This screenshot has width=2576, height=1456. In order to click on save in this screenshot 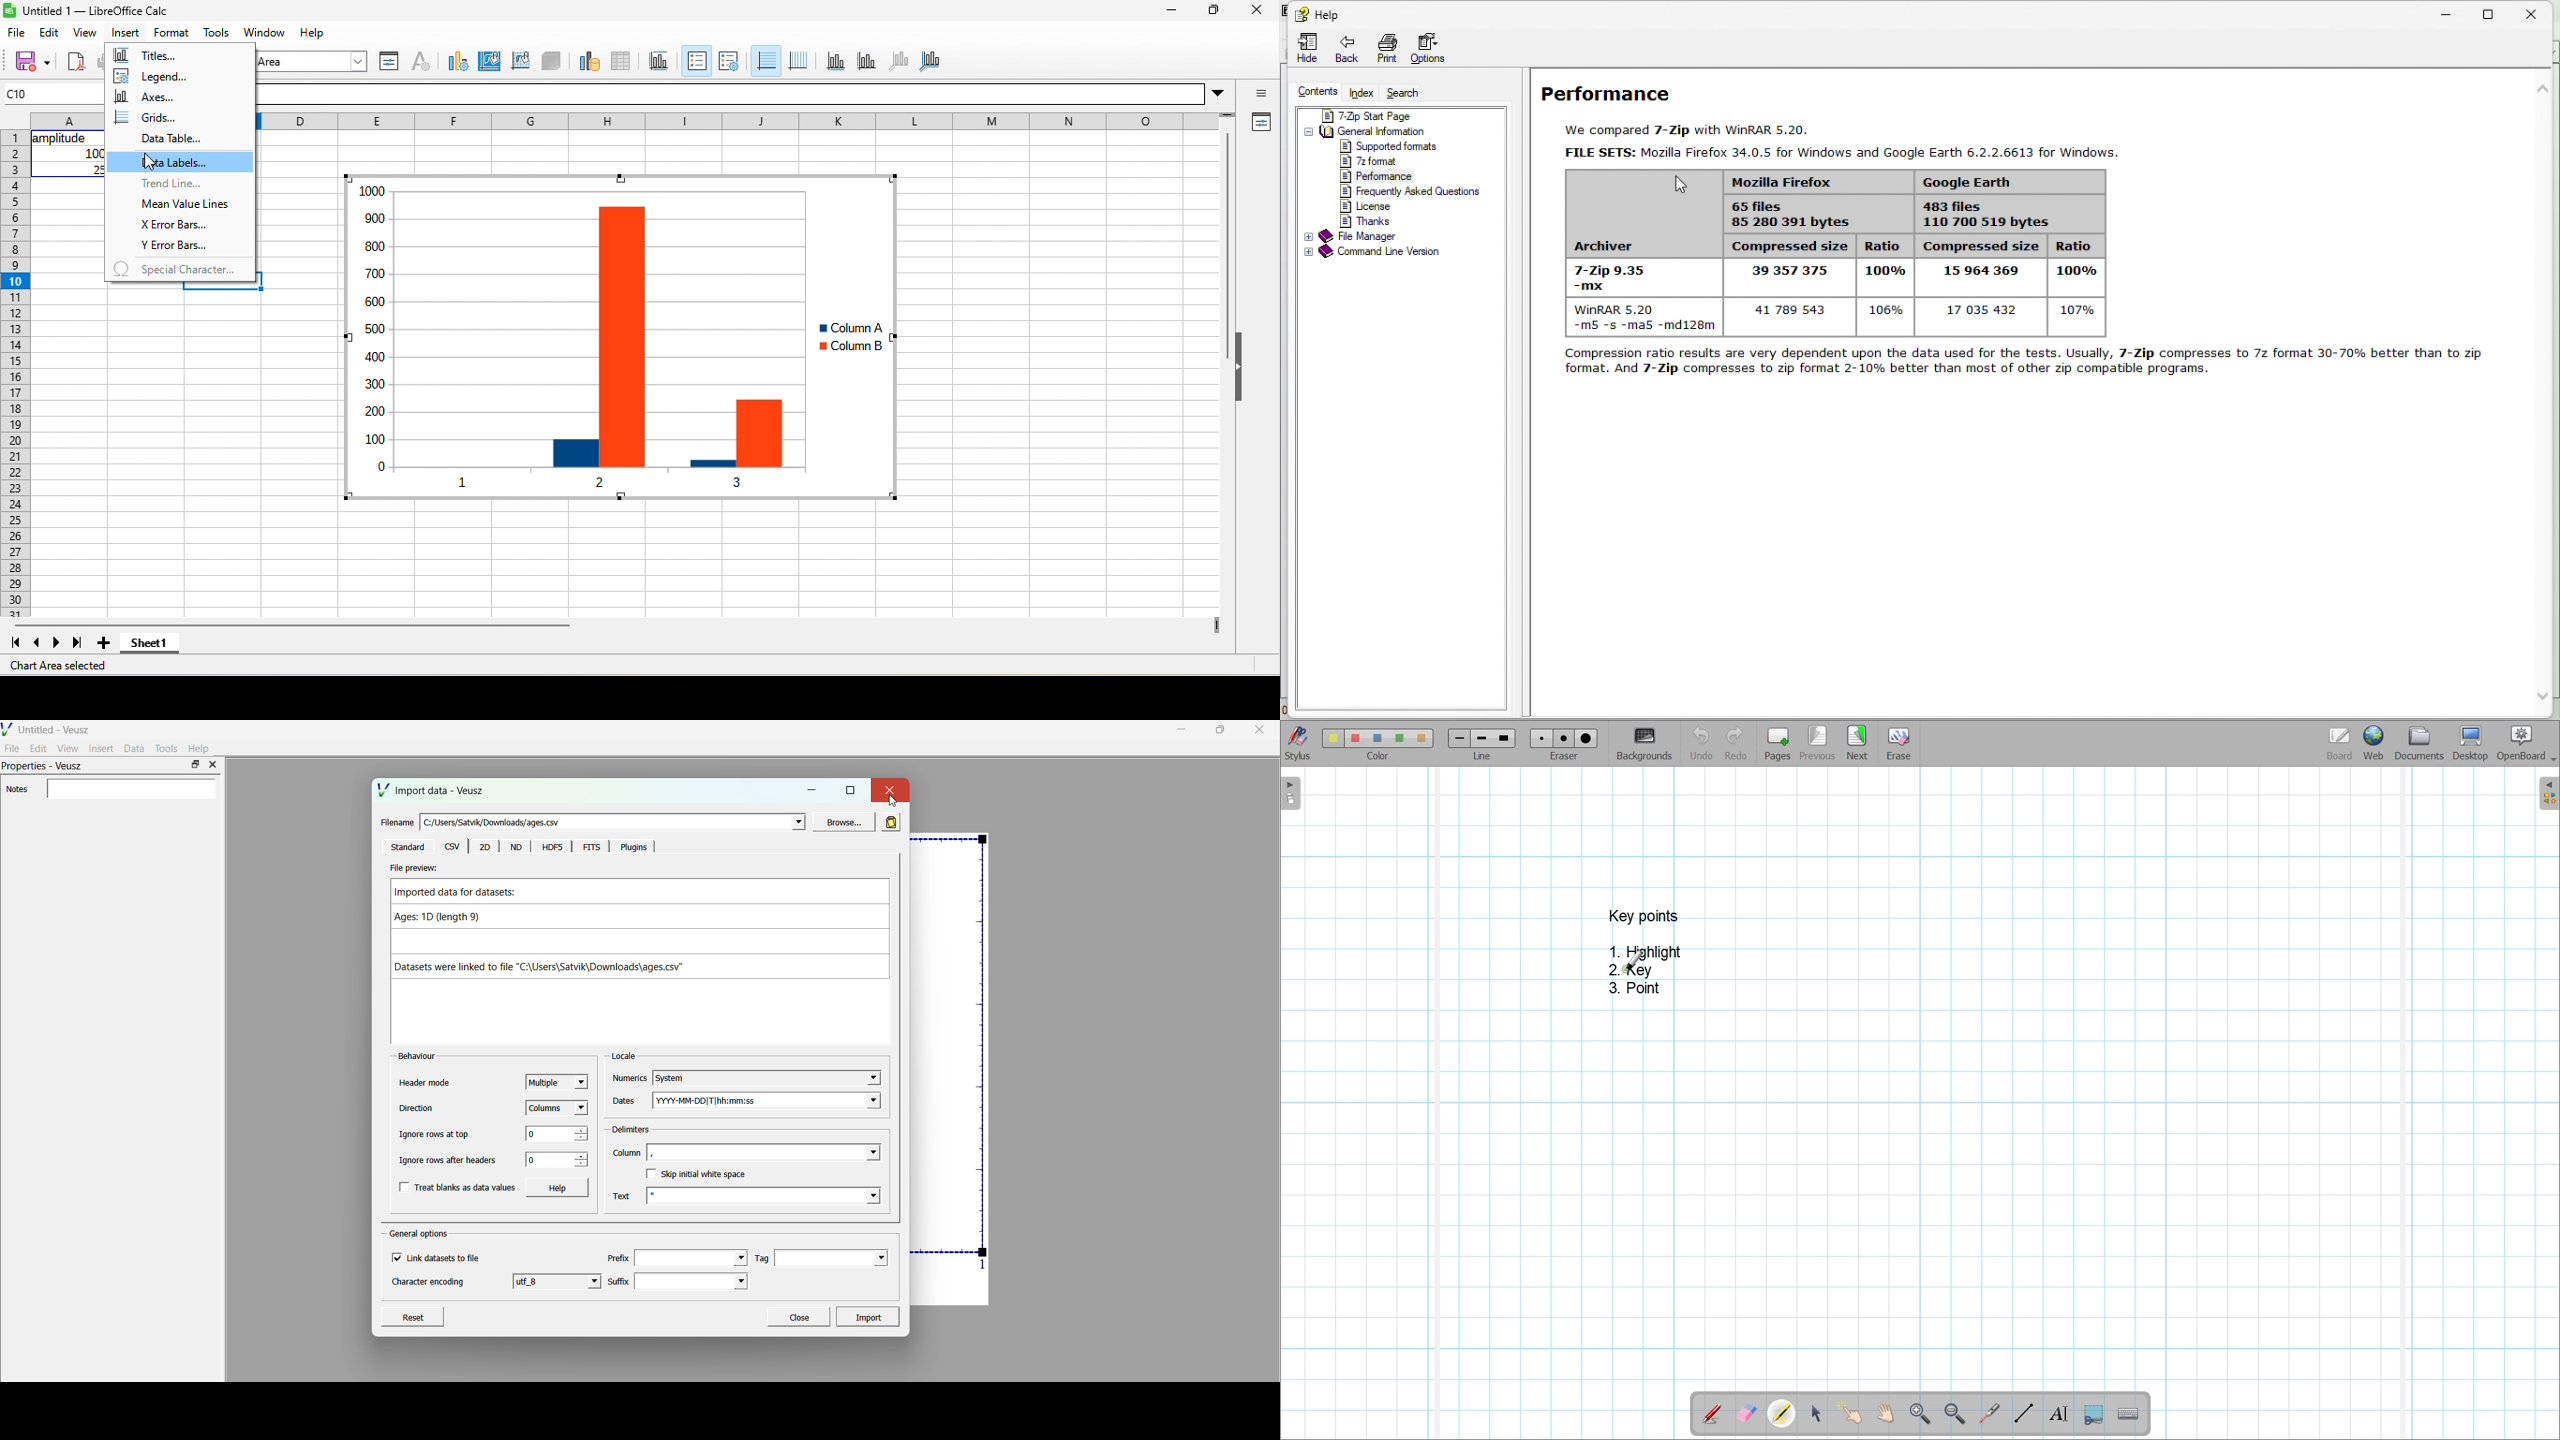, I will do `click(26, 61)`.